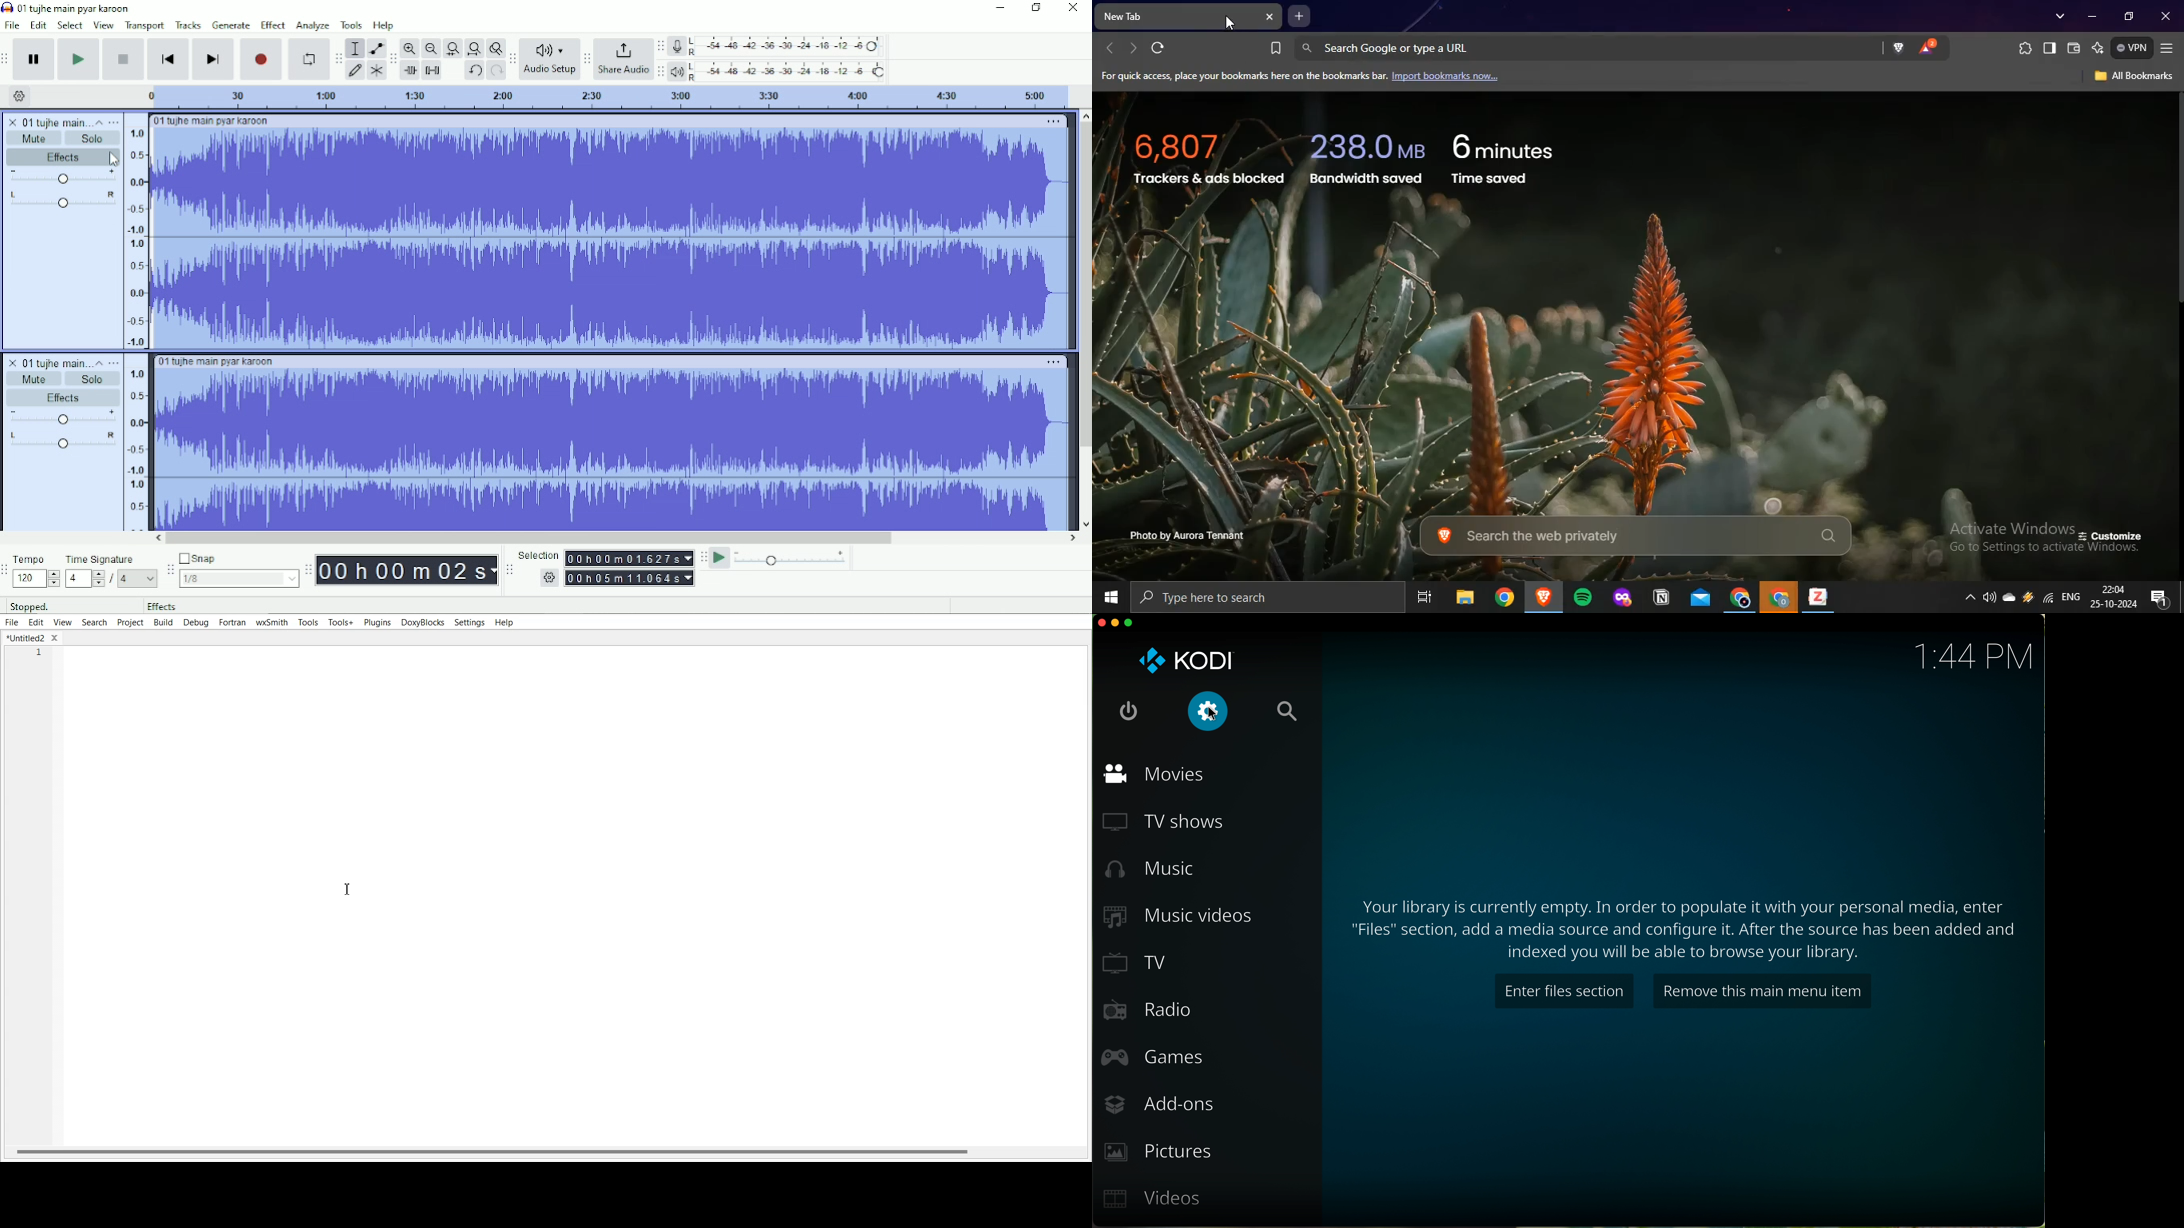 This screenshot has height=1232, width=2184. What do you see at coordinates (85, 579) in the screenshot?
I see `4` at bounding box center [85, 579].